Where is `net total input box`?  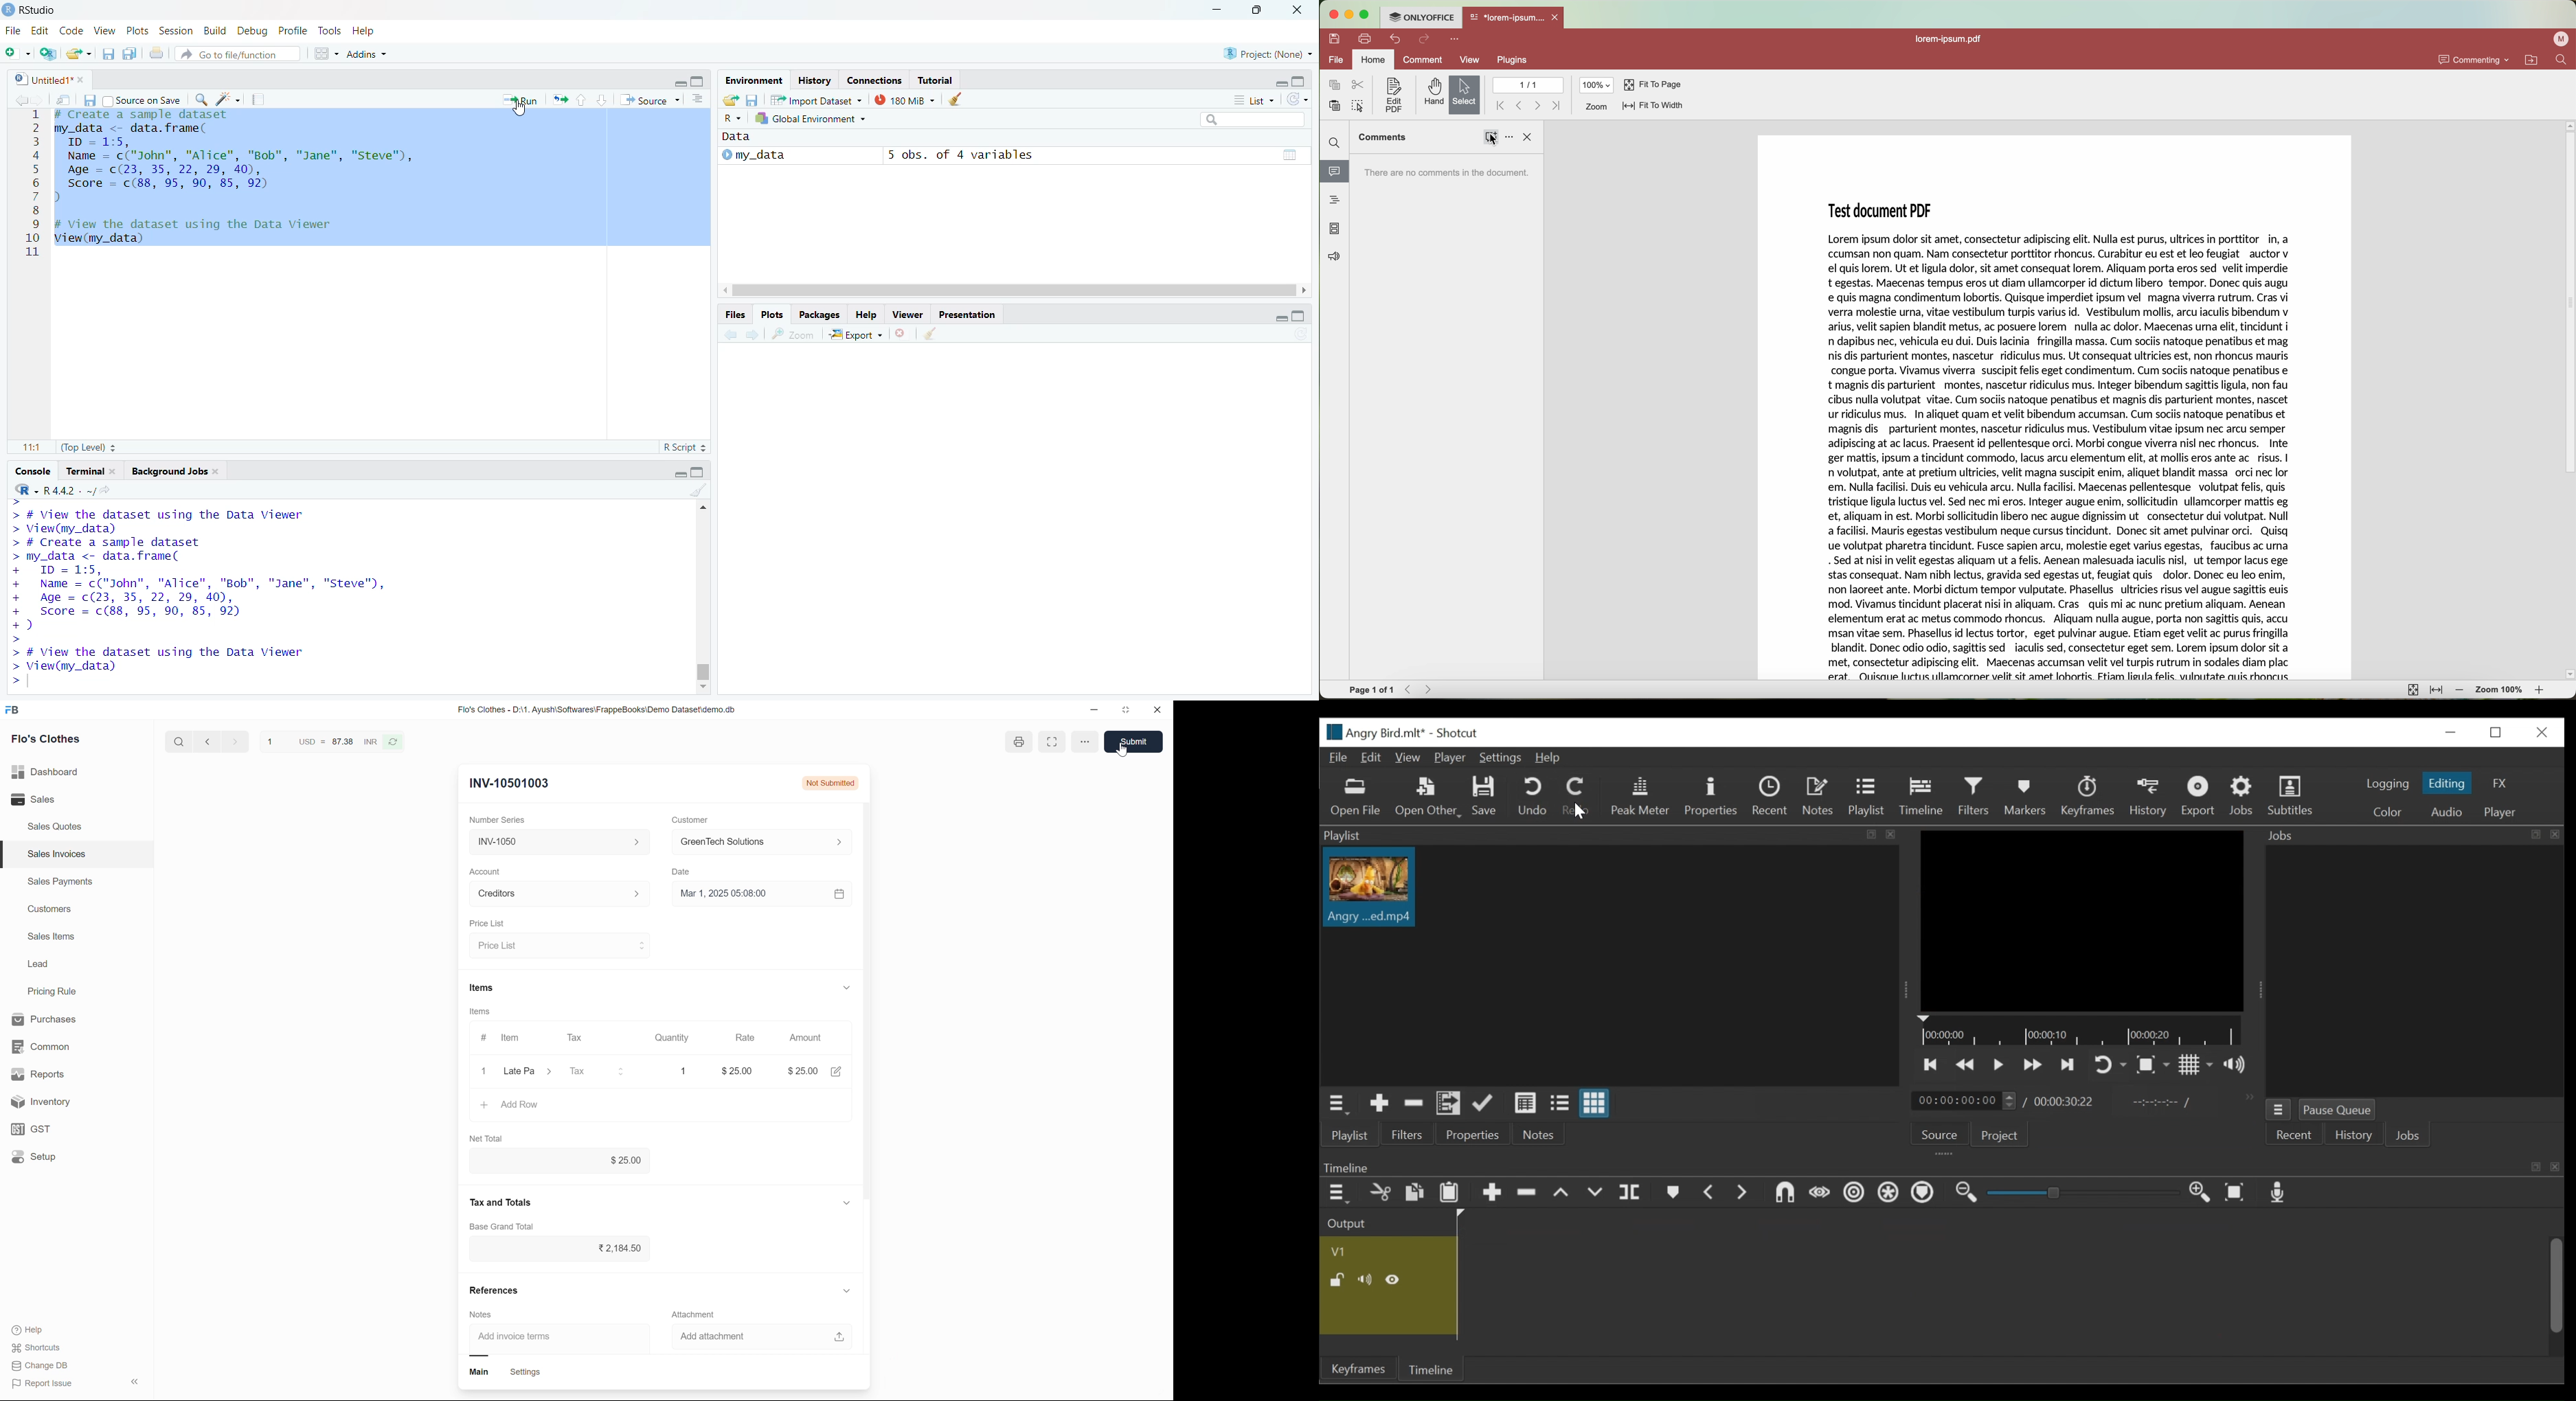 net total input box is located at coordinates (651, 1160).